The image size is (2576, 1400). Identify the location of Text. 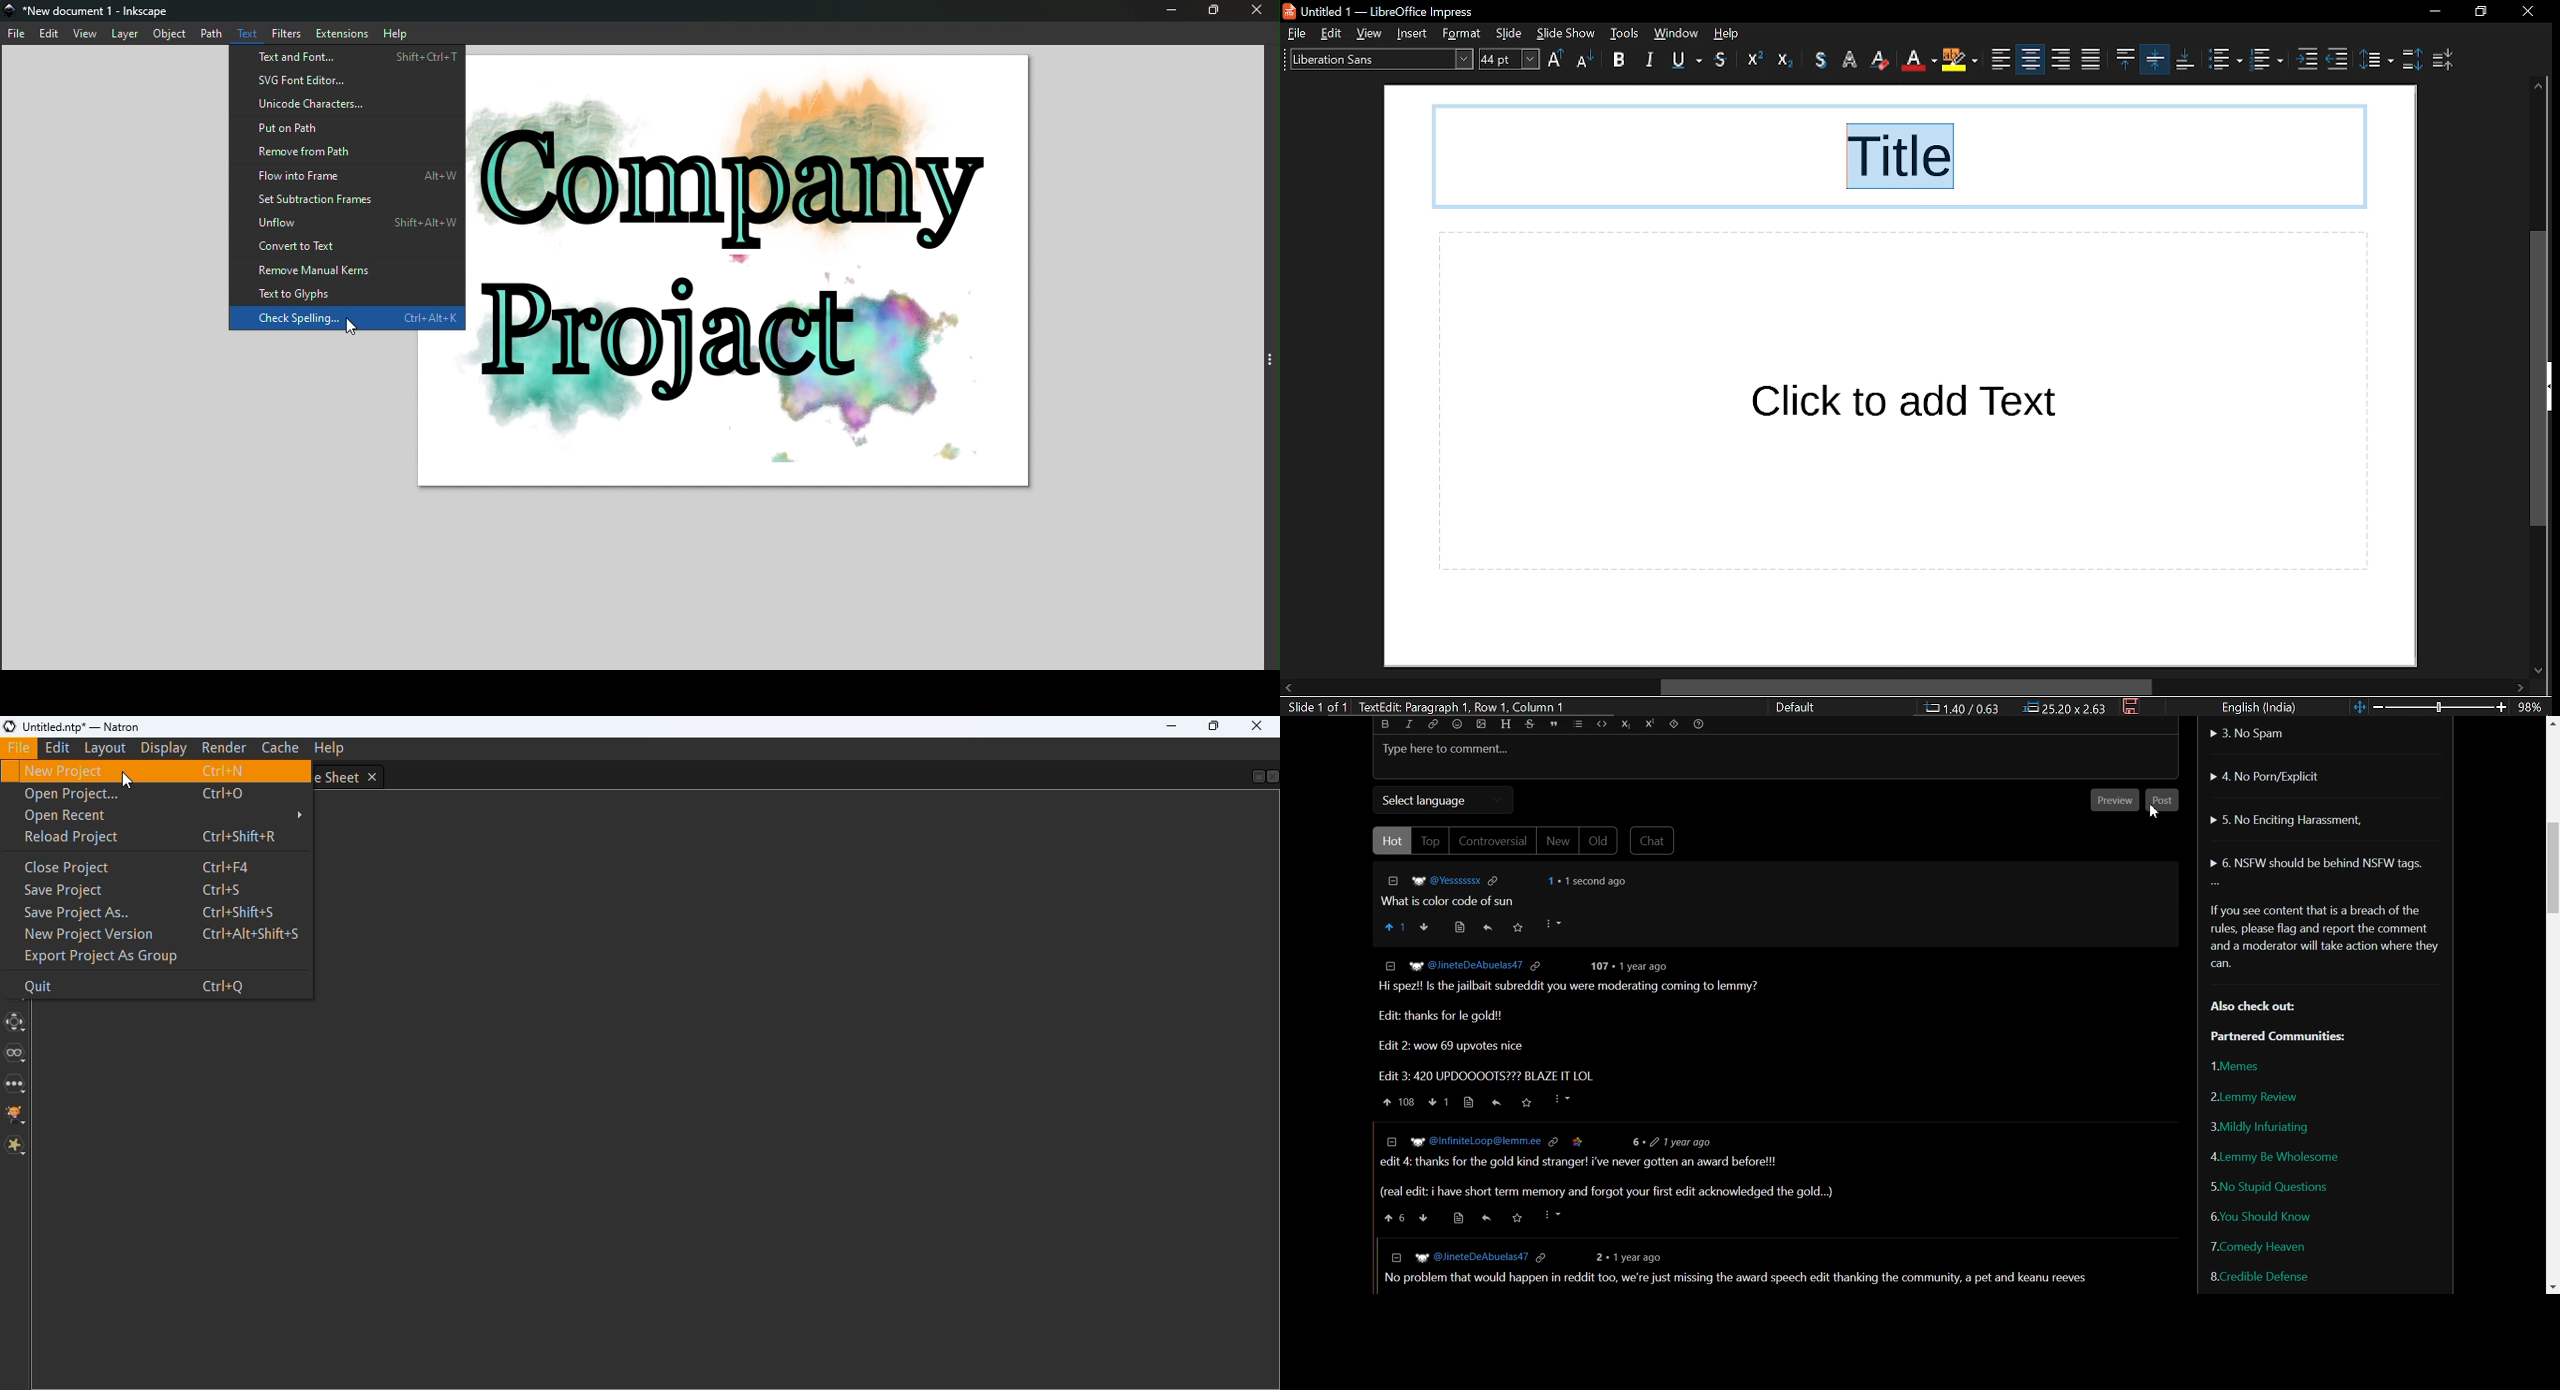
(2305, 1005).